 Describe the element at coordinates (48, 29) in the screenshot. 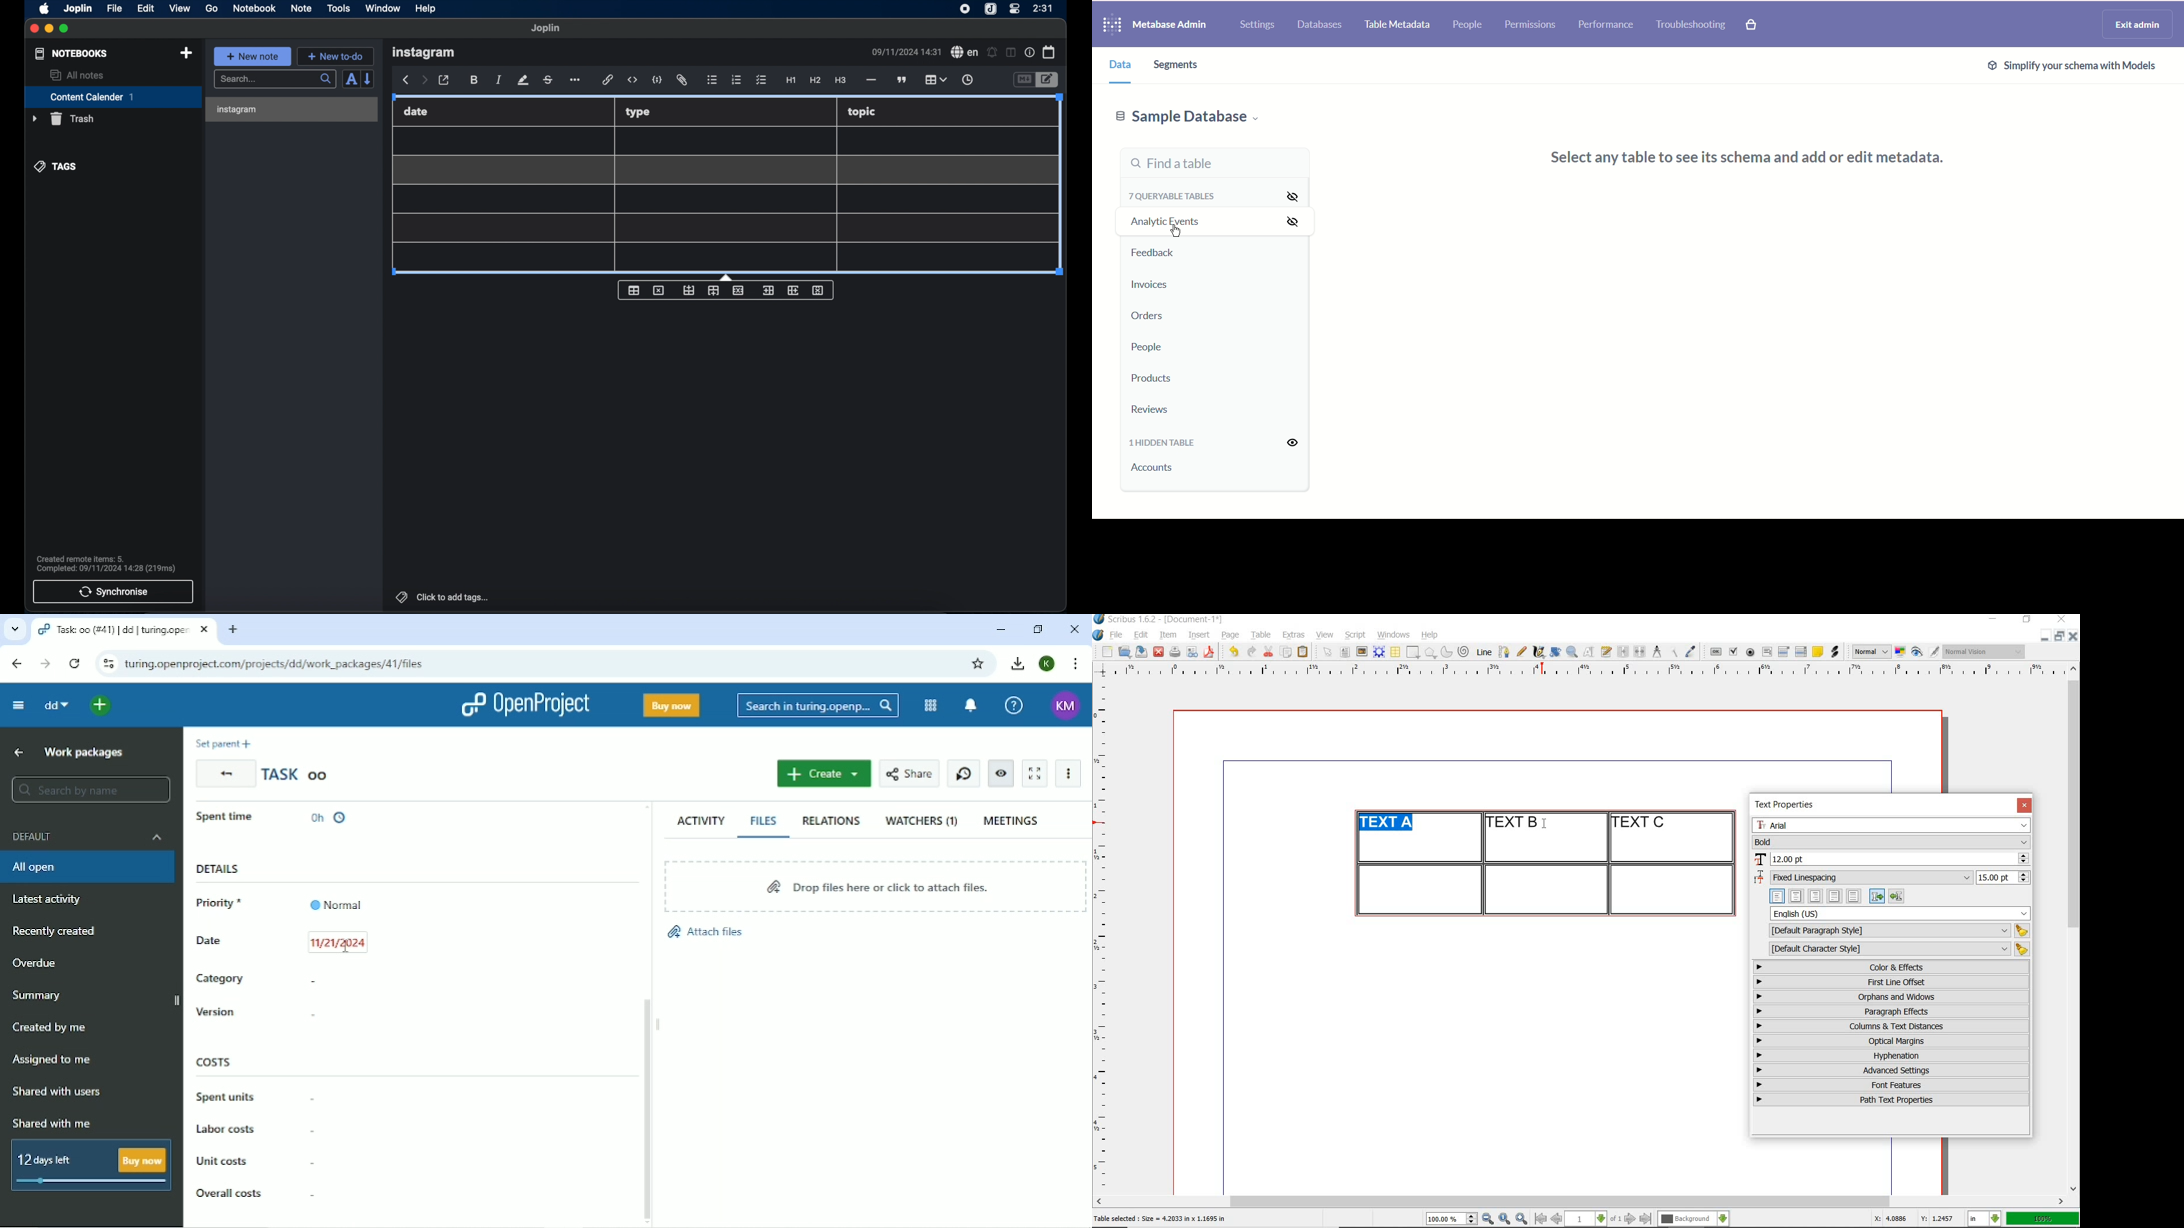

I see `minimize` at that location.